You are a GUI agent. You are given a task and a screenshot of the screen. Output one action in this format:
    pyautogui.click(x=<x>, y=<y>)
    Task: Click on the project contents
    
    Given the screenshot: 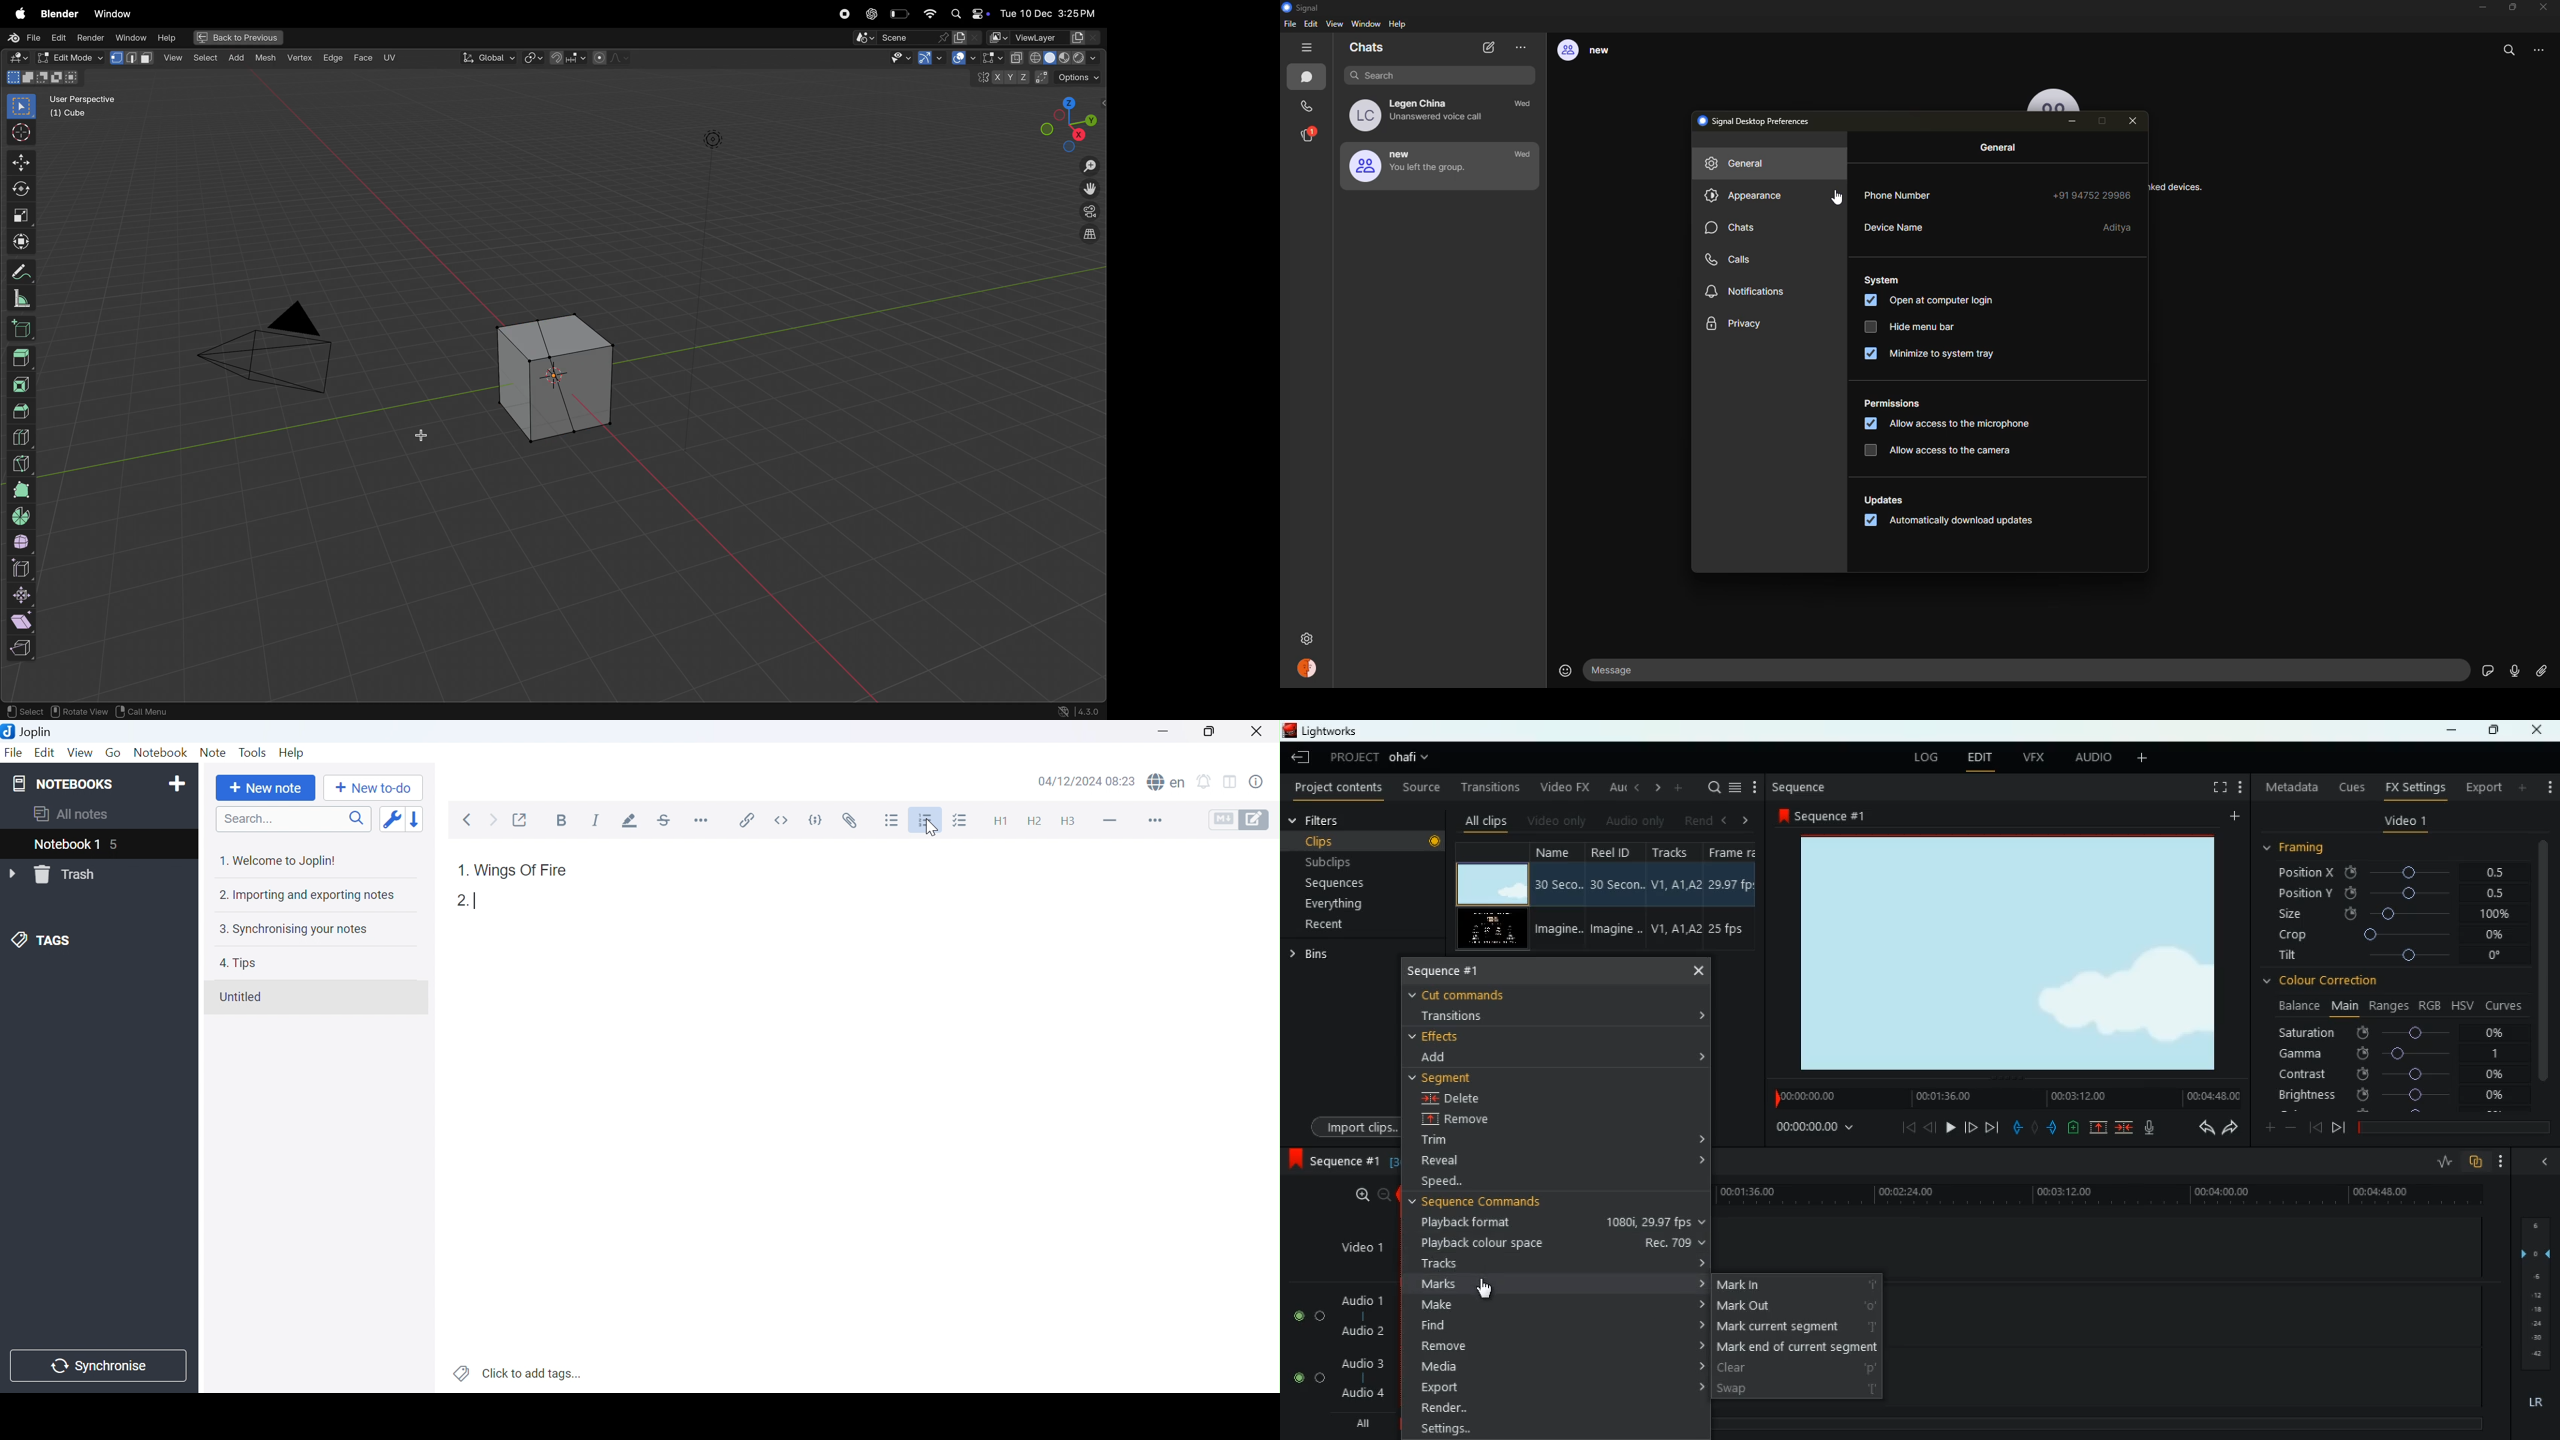 What is the action you would take?
    pyautogui.click(x=1335, y=788)
    